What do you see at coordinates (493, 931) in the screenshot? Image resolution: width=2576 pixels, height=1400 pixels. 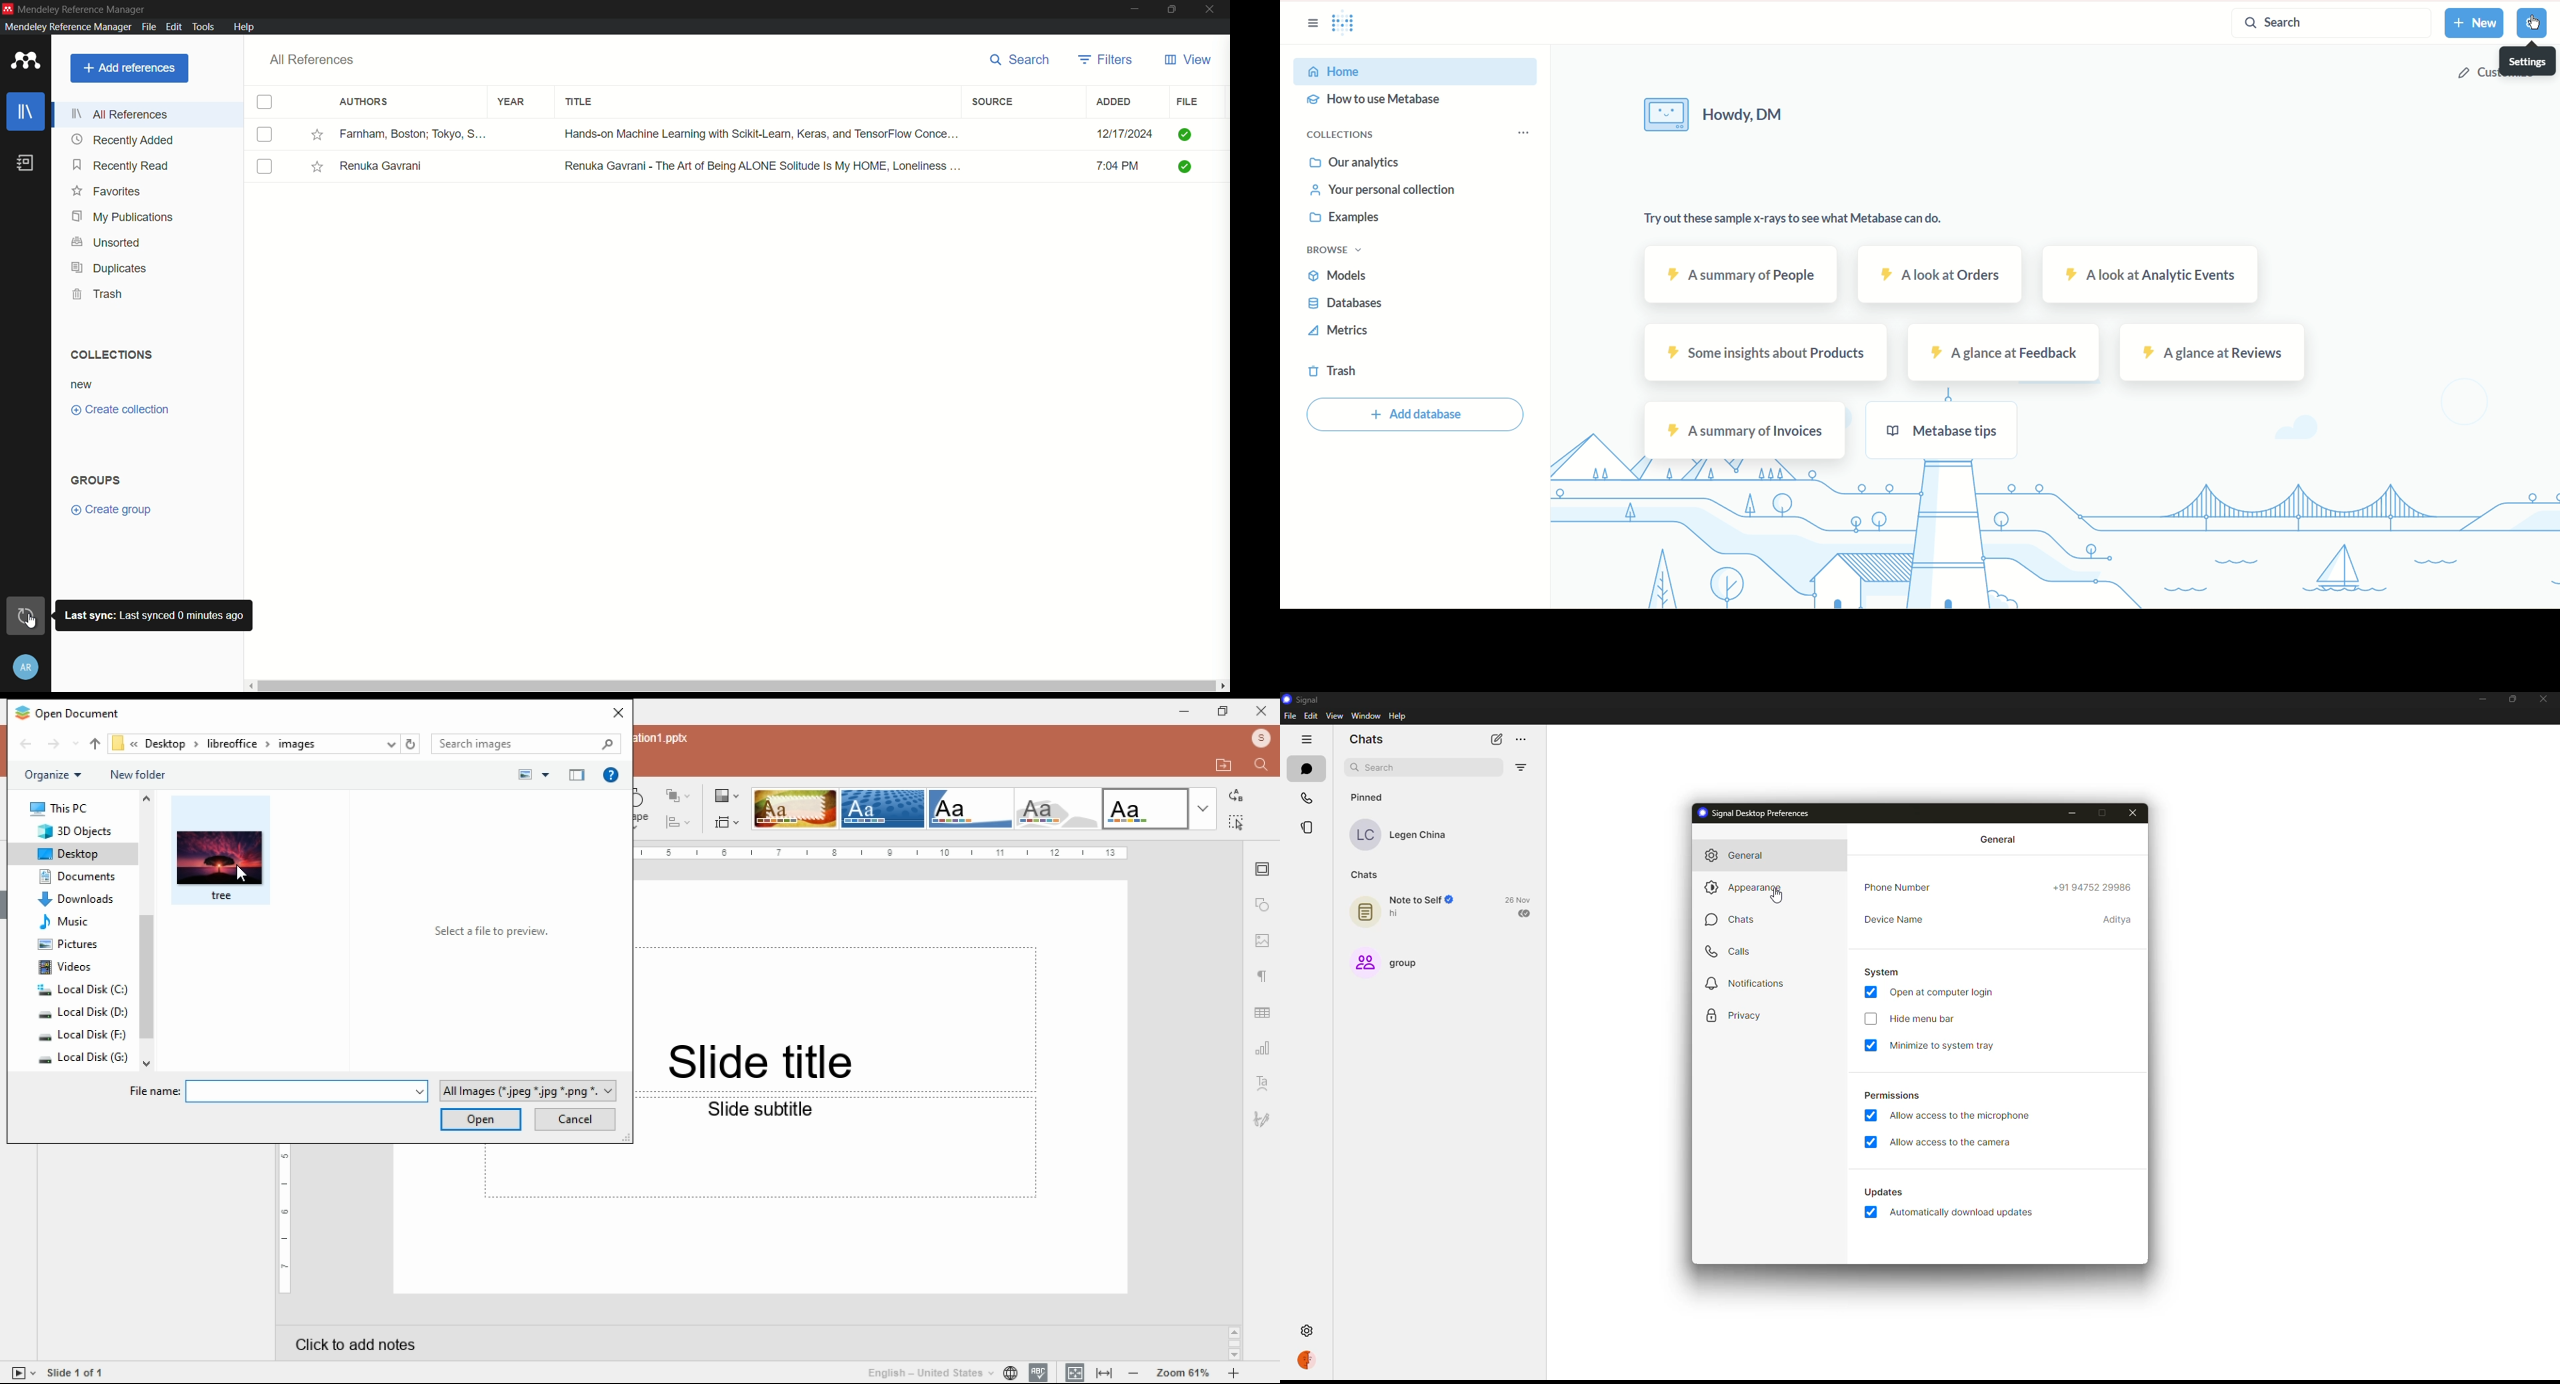 I see `Select a file to preview.` at bounding box center [493, 931].